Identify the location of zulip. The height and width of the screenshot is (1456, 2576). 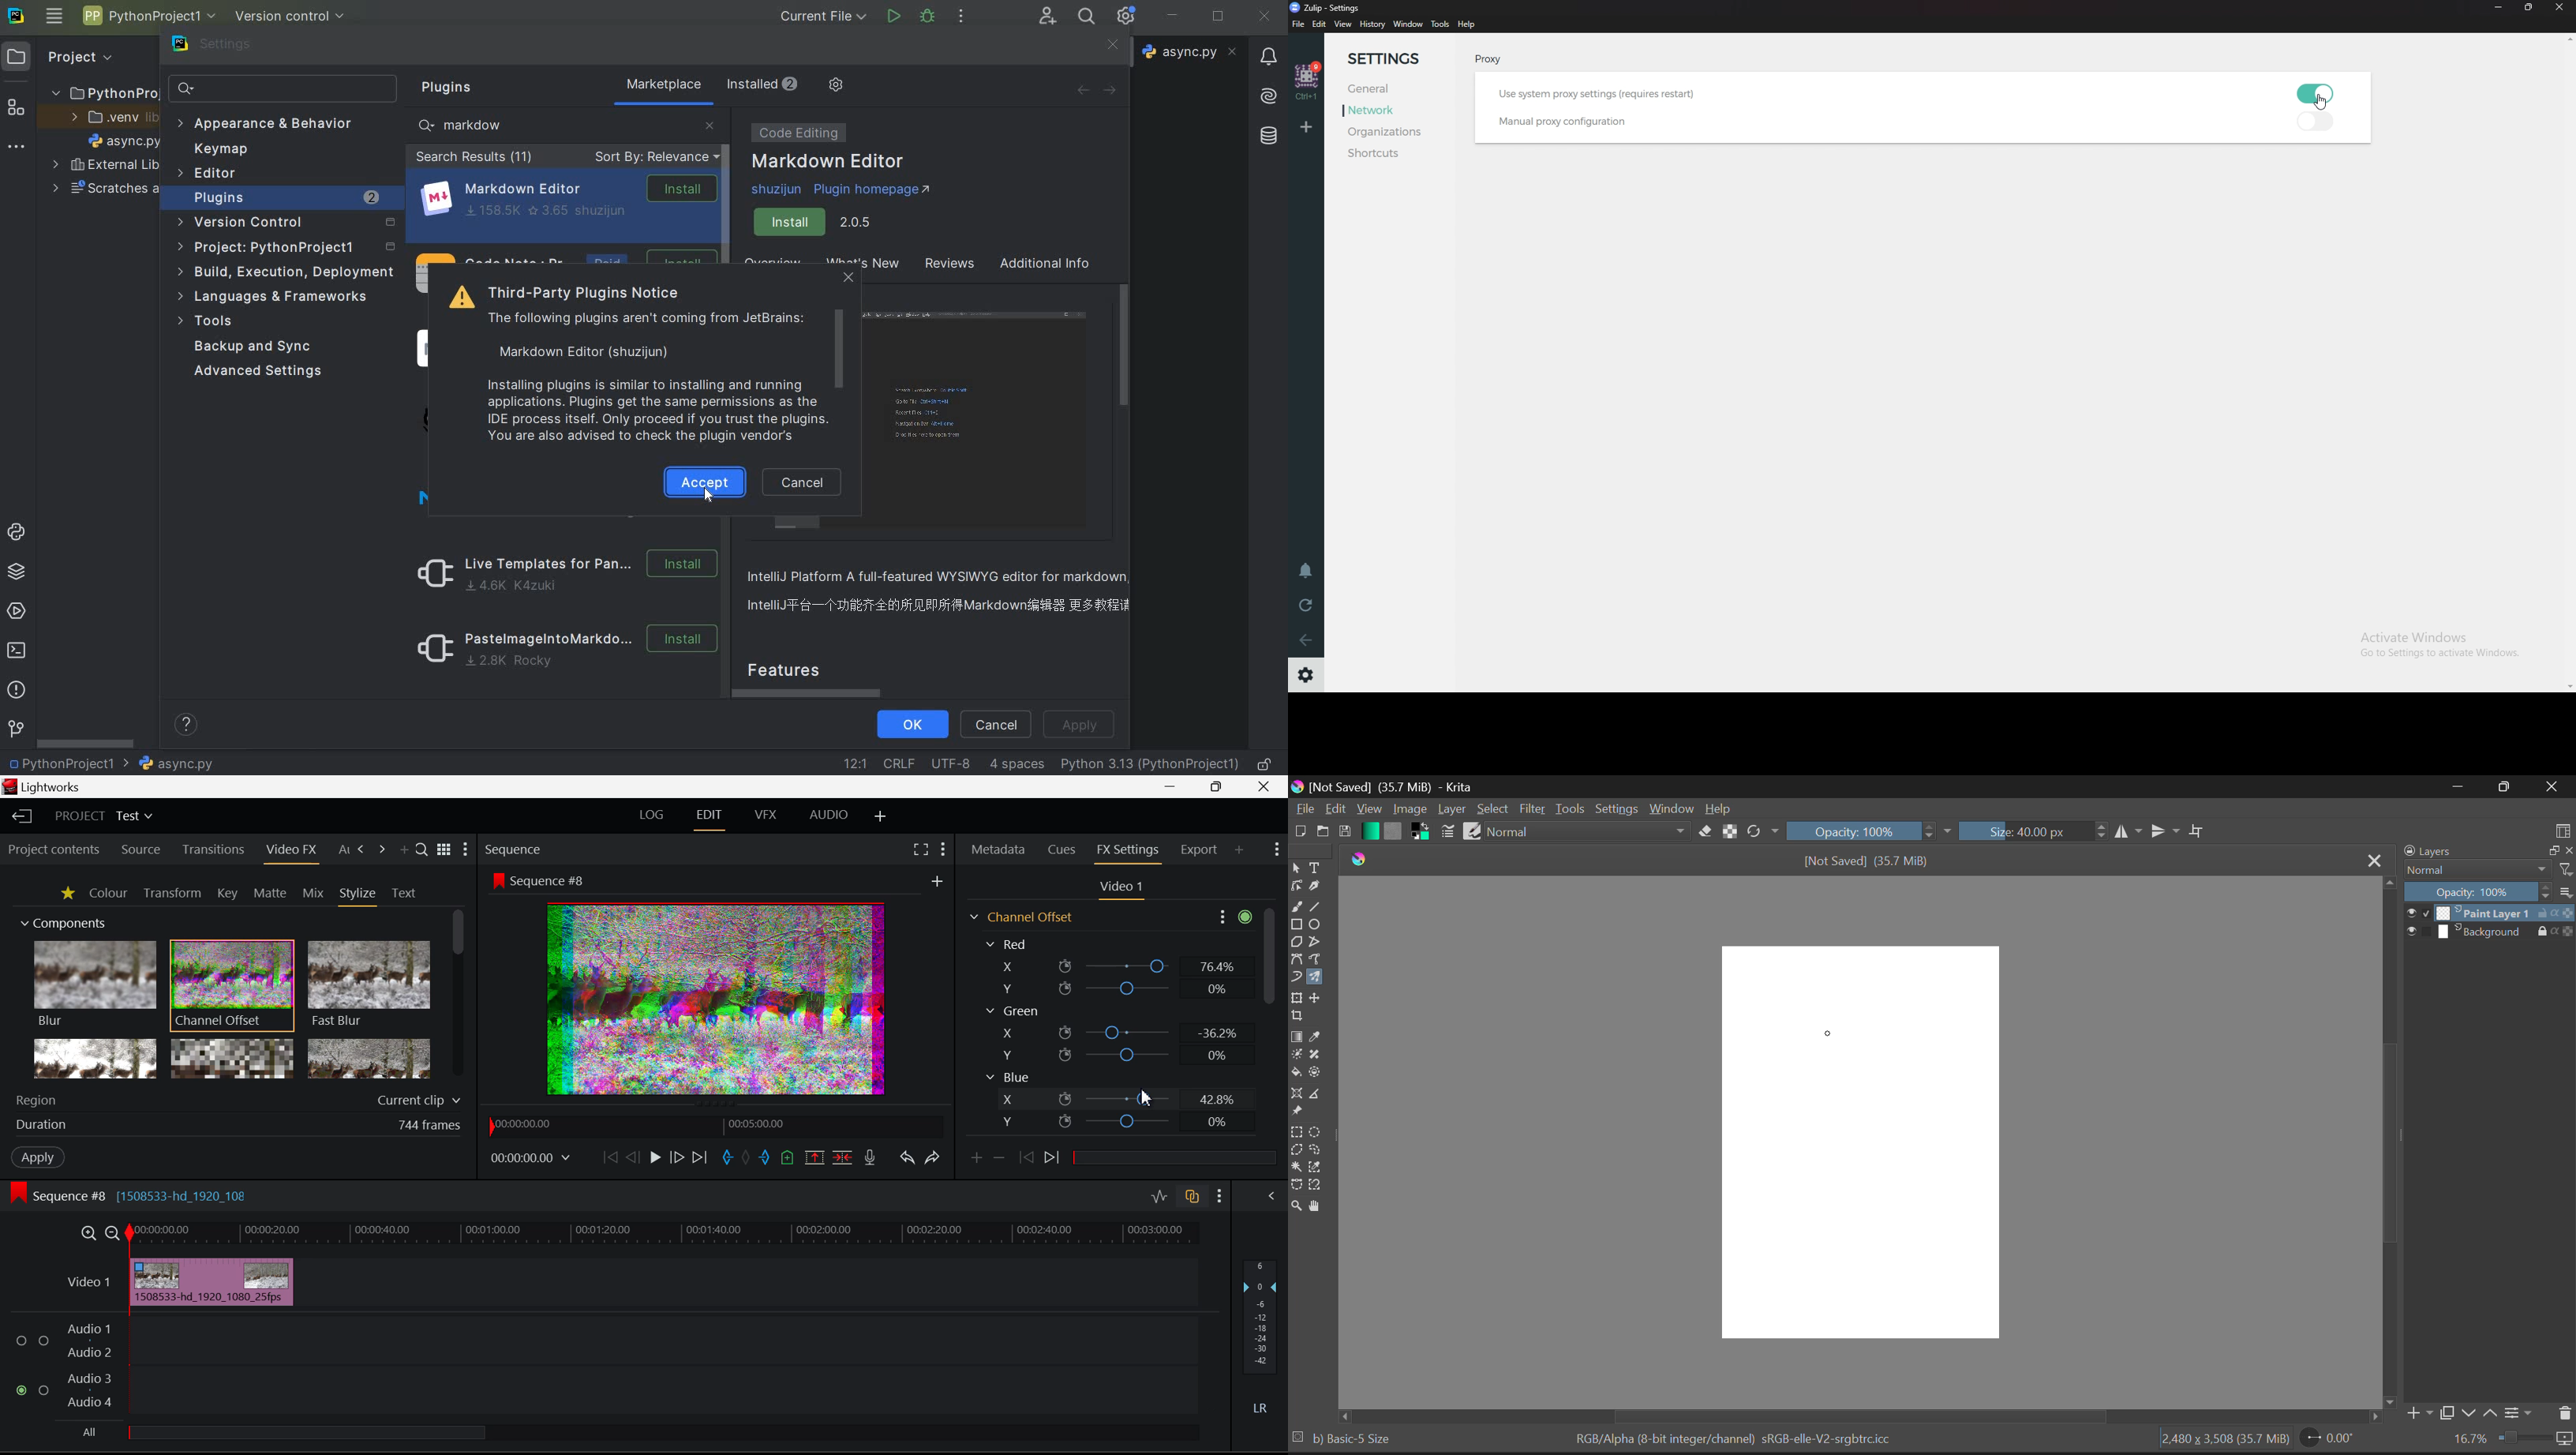
(1331, 7).